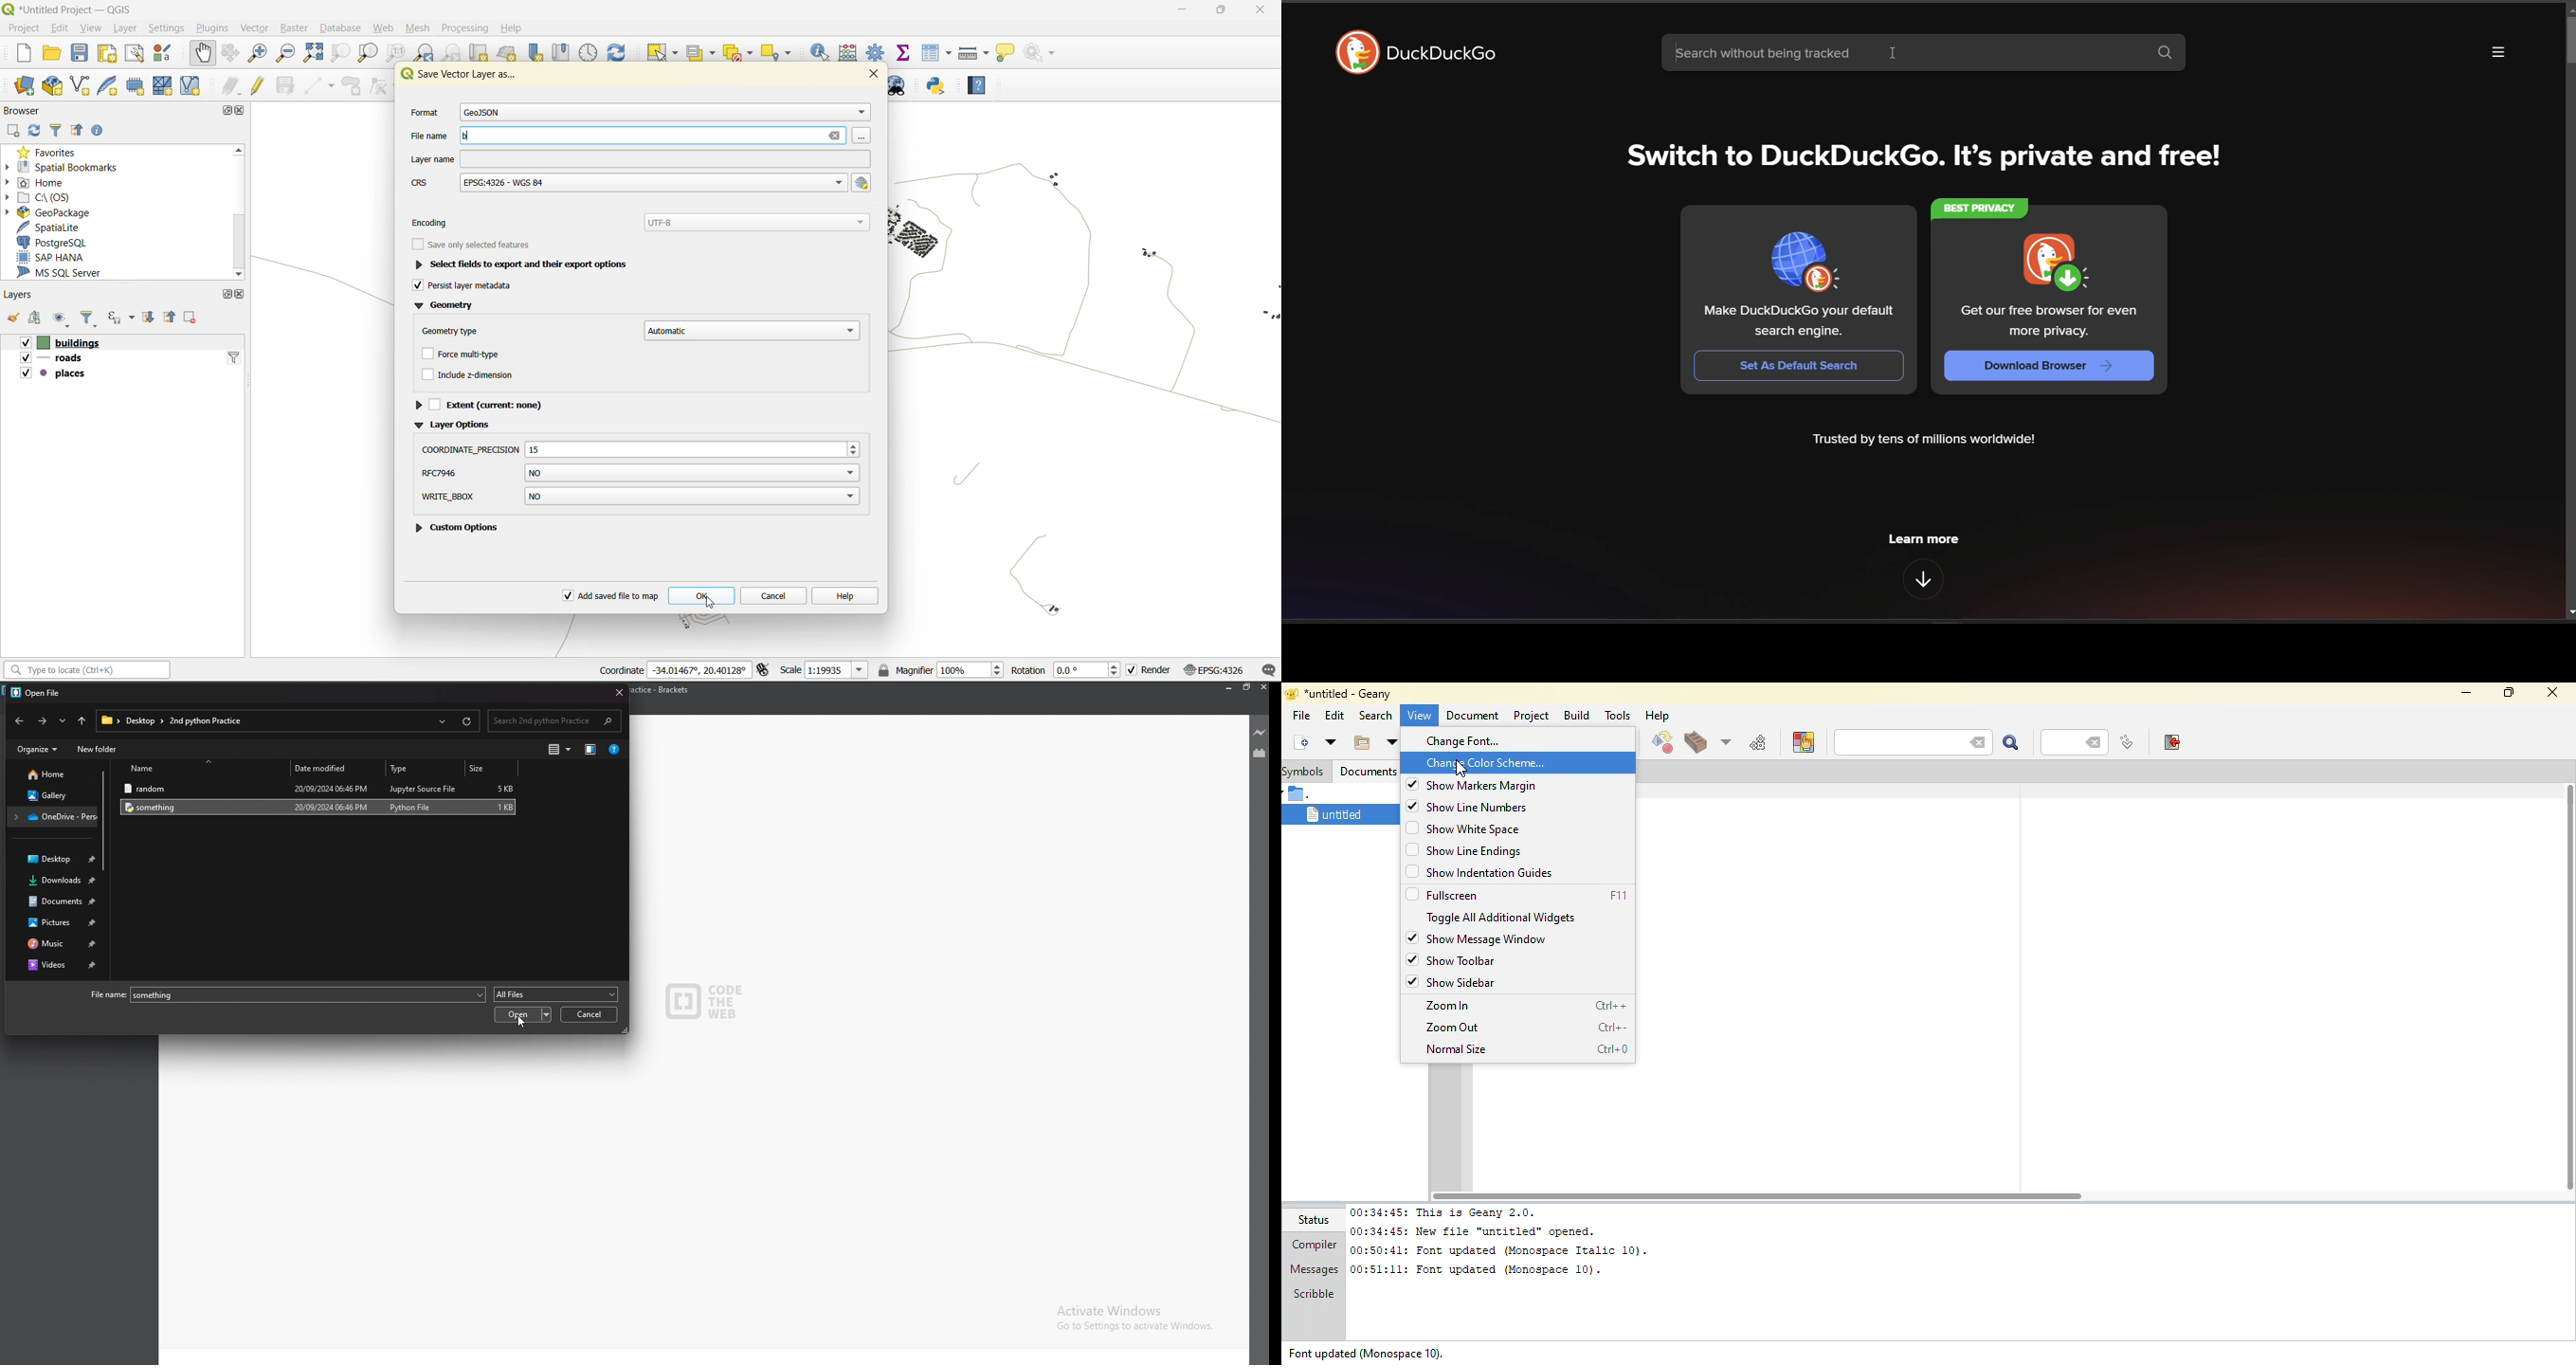 The width and height of the screenshot is (2576, 1372). Describe the element at coordinates (492, 768) in the screenshot. I see `size` at that location.